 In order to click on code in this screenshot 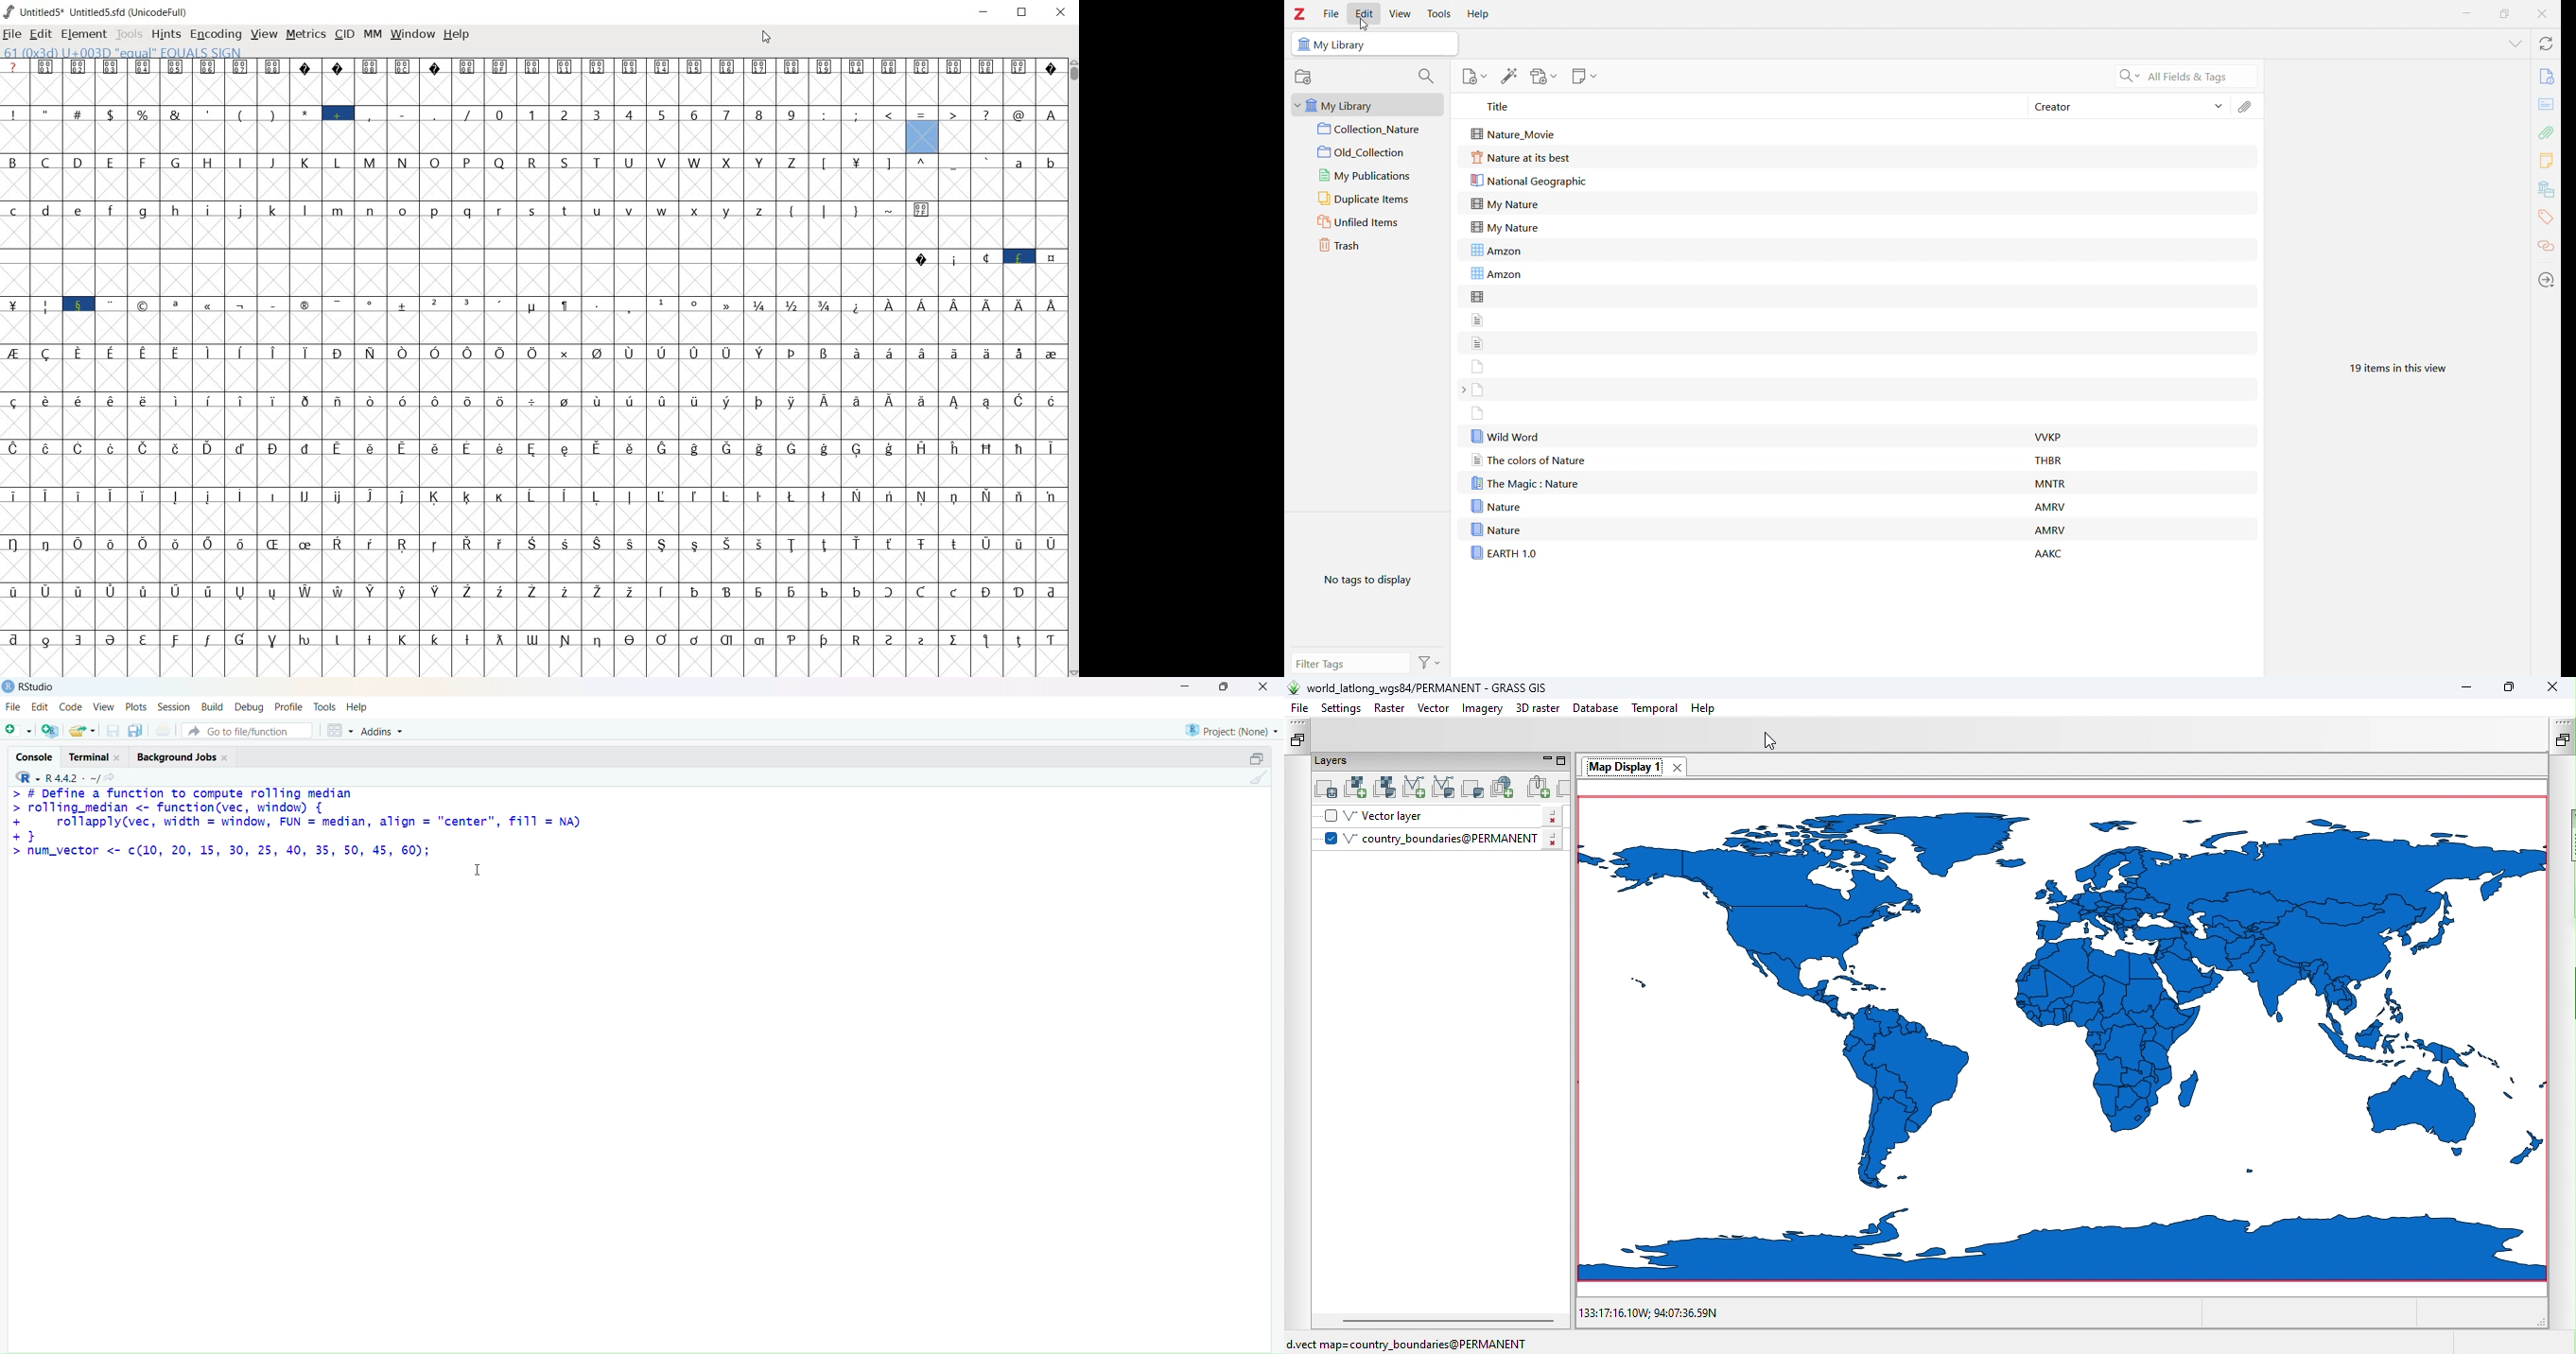, I will do `click(72, 706)`.